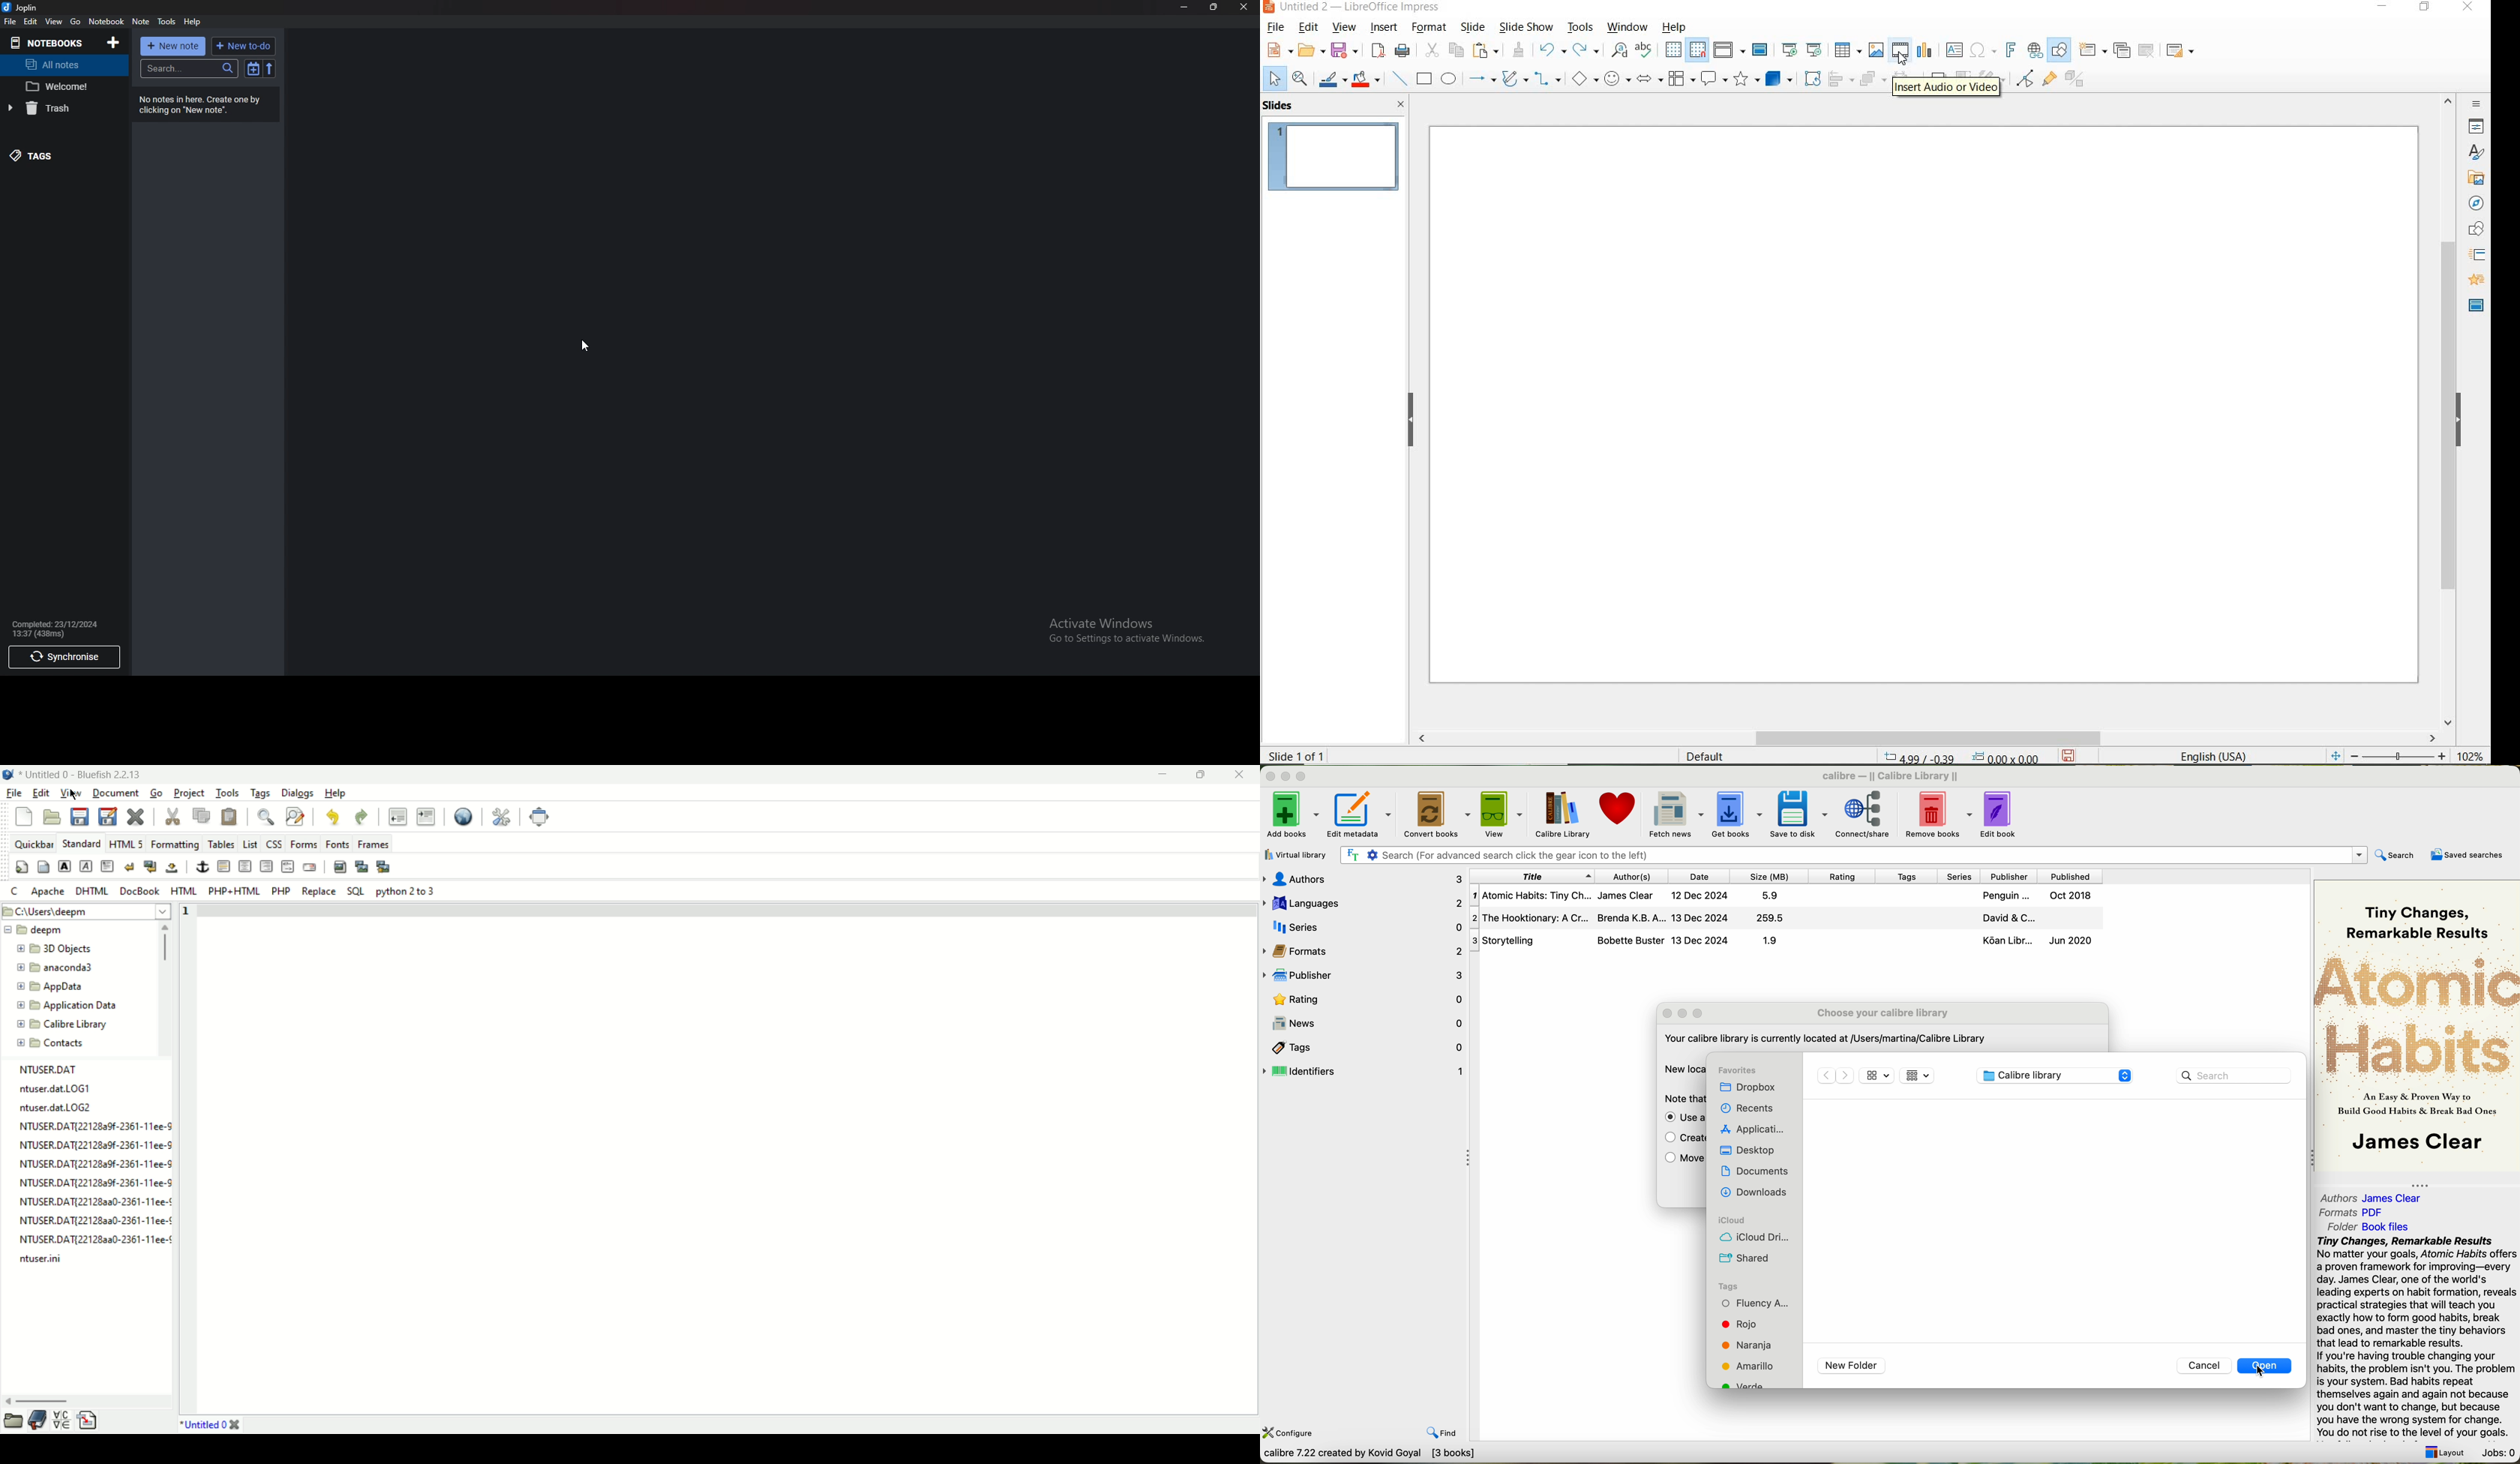 This screenshot has height=1484, width=2520. Describe the element at coordinates (2122, 52) in the screenshot. I see `DUPLICATE SLIDE` at that location.